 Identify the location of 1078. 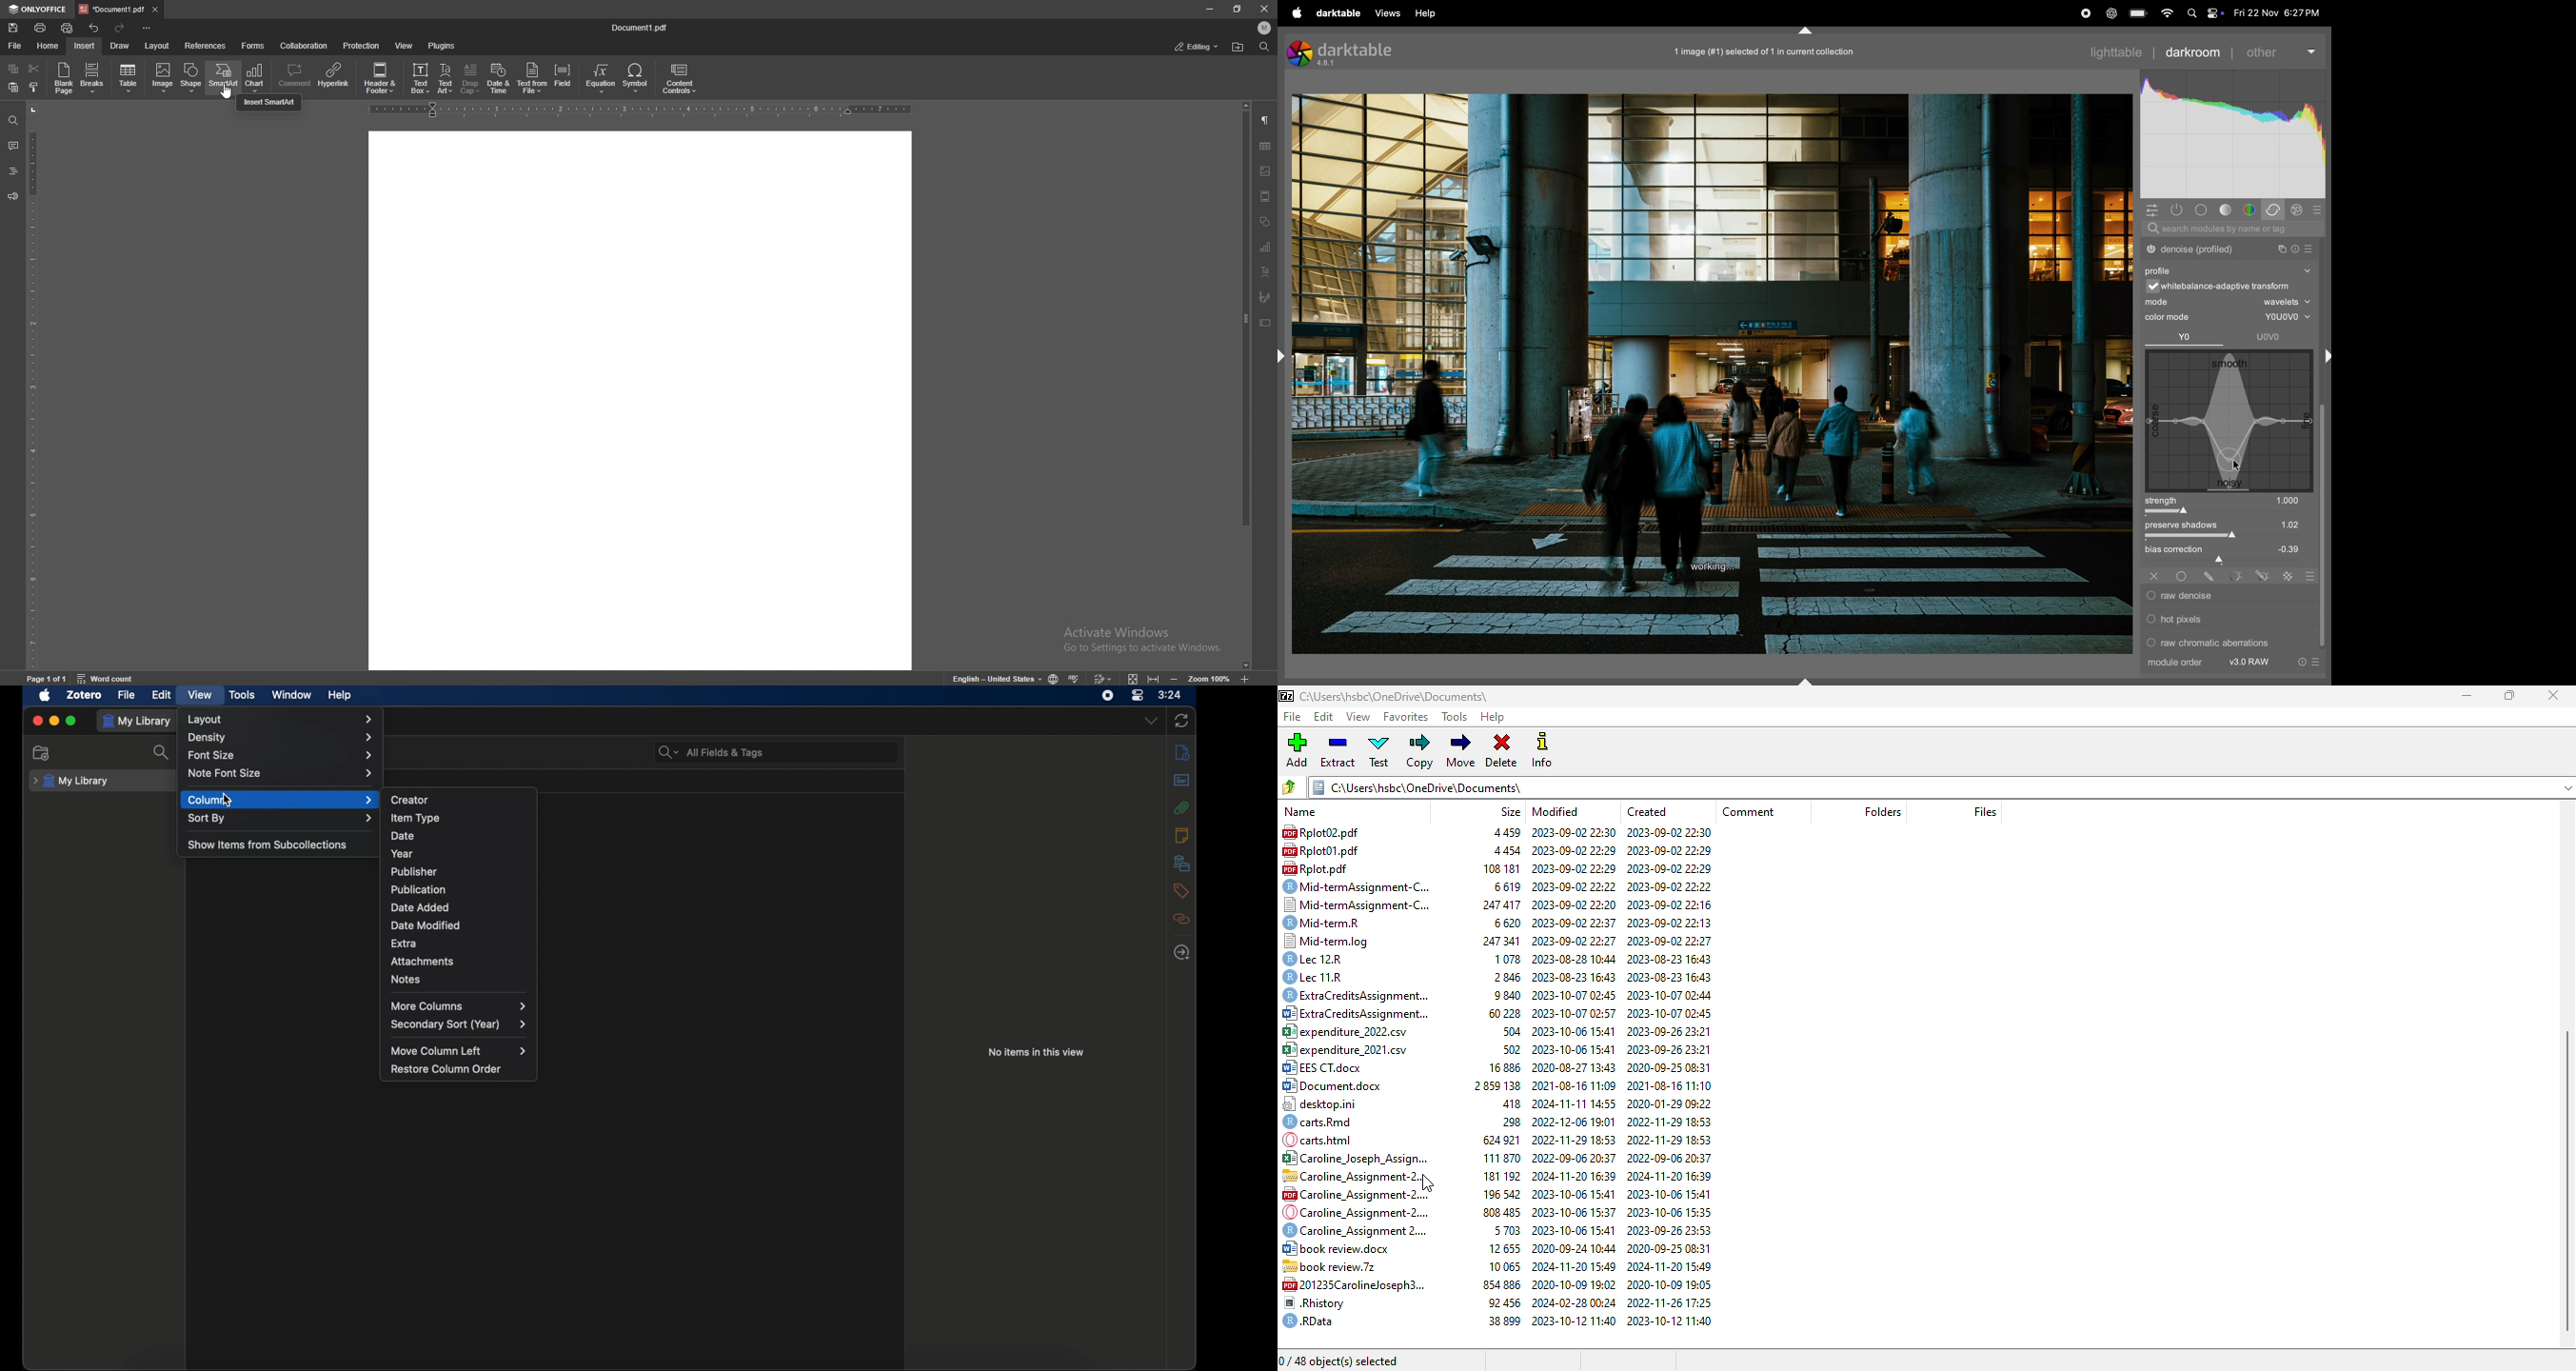
(1508, 958).